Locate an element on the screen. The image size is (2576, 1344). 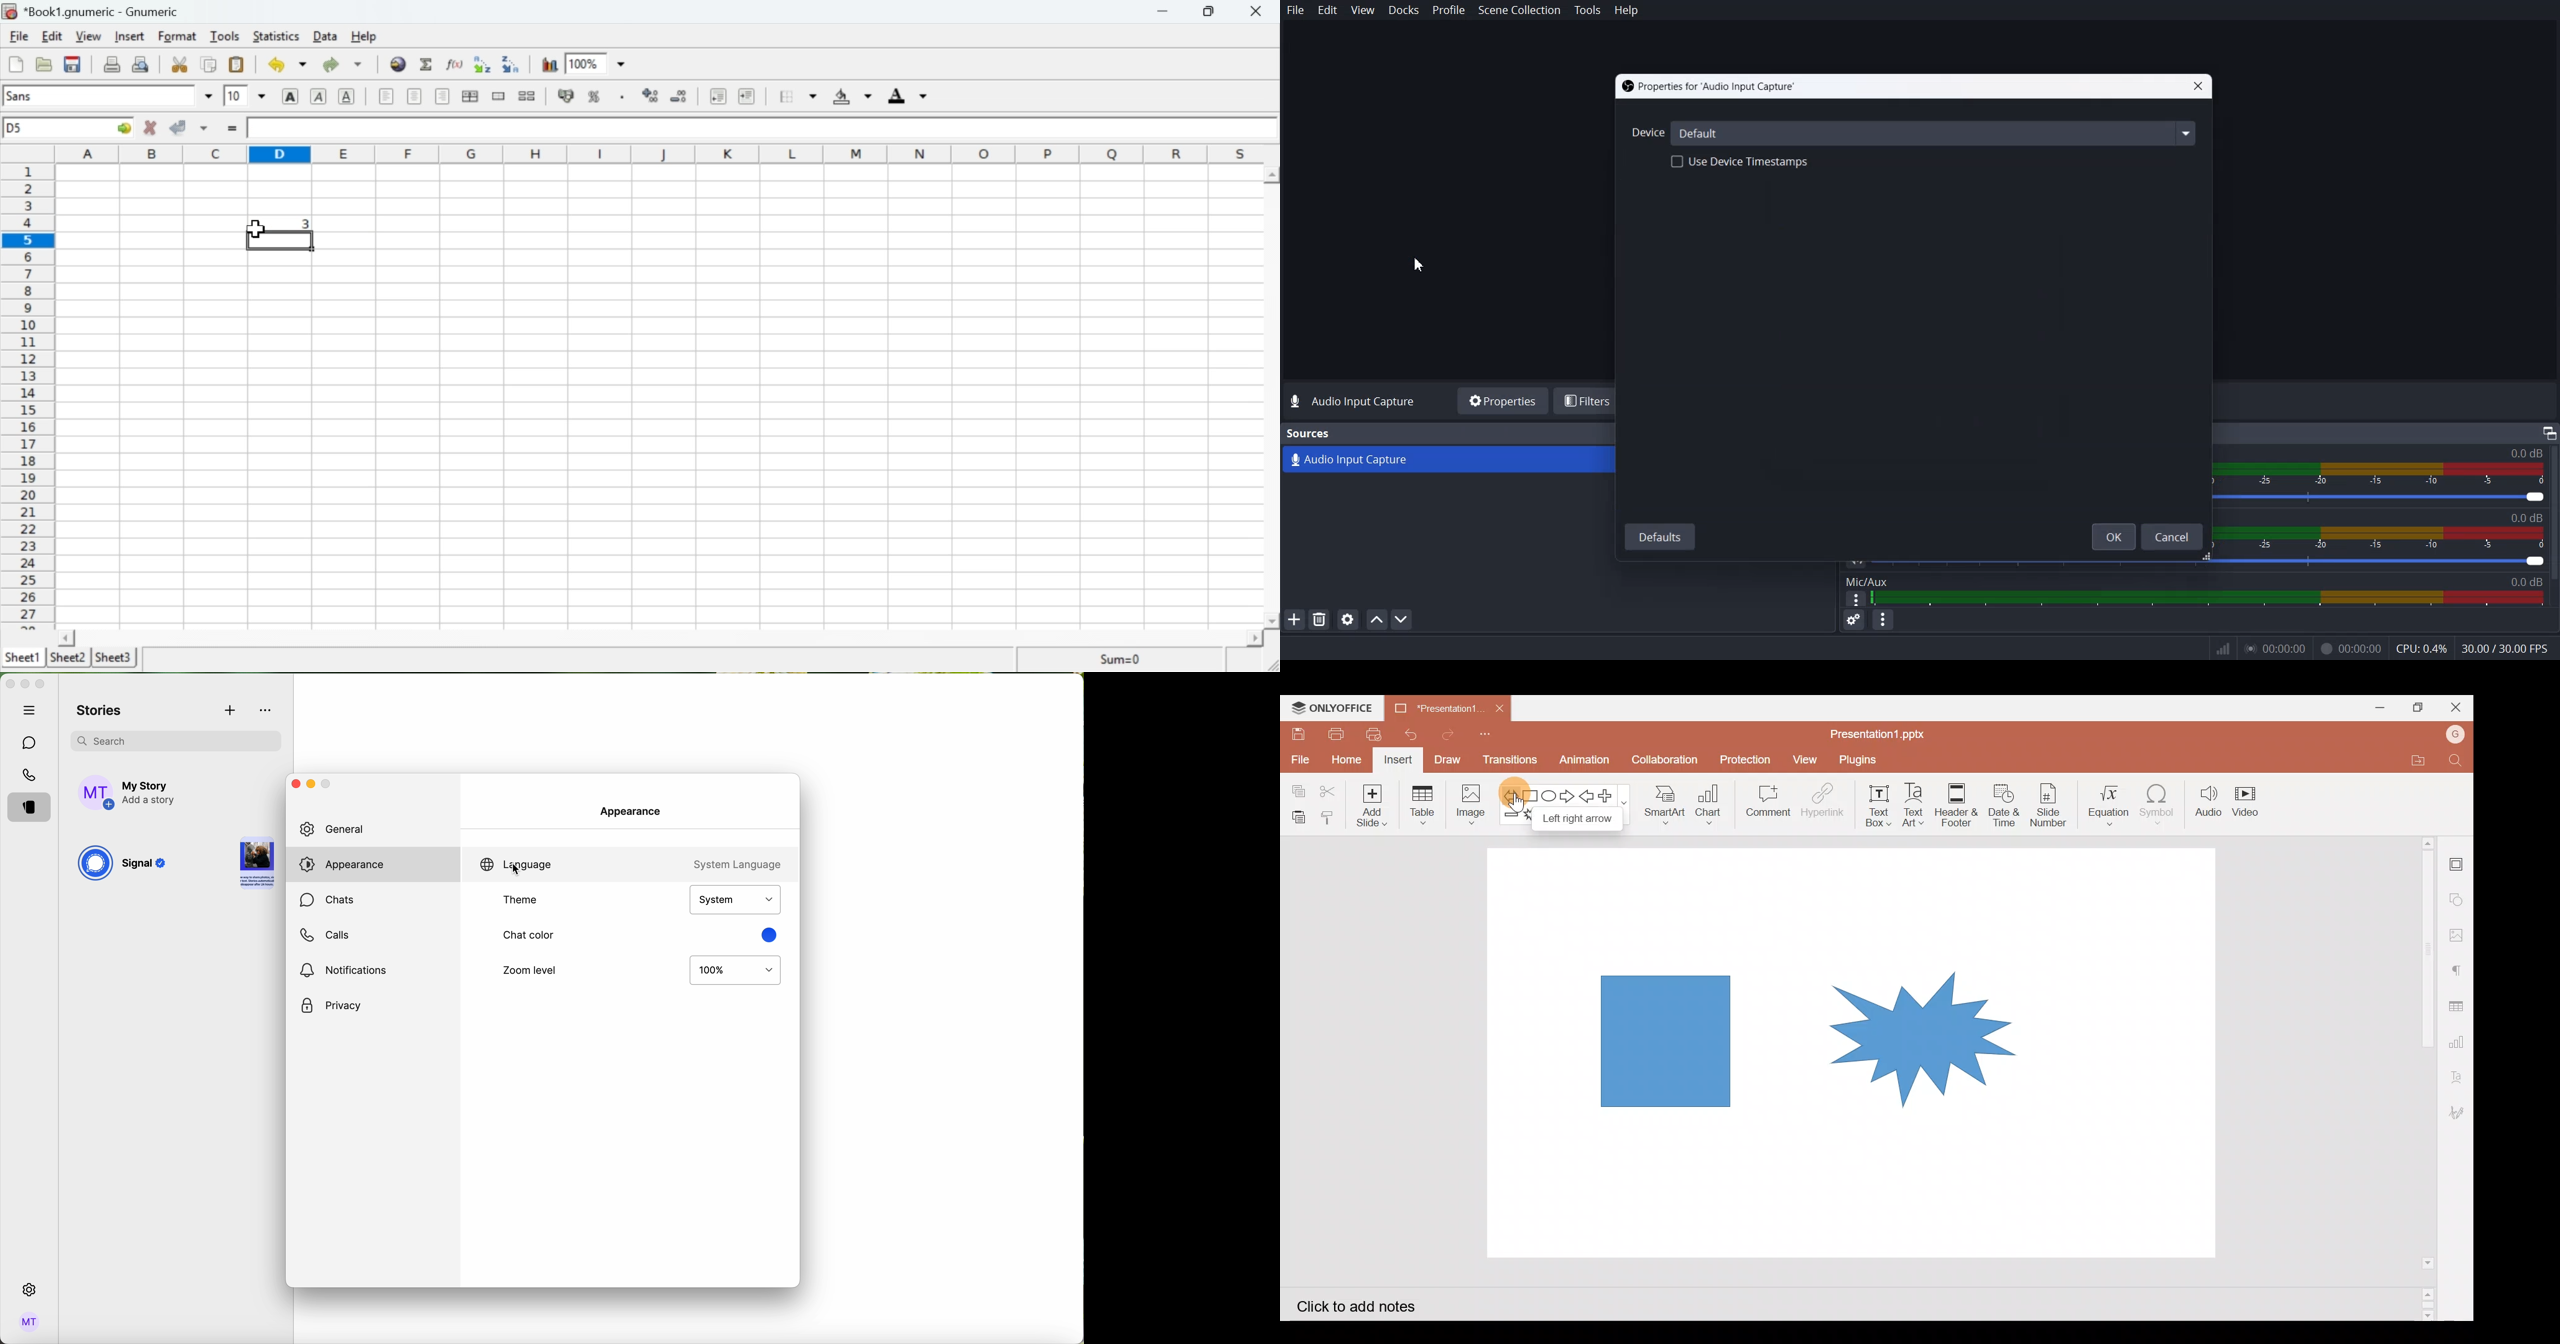
Paragraph settings is located at coordinates (2458, 973).